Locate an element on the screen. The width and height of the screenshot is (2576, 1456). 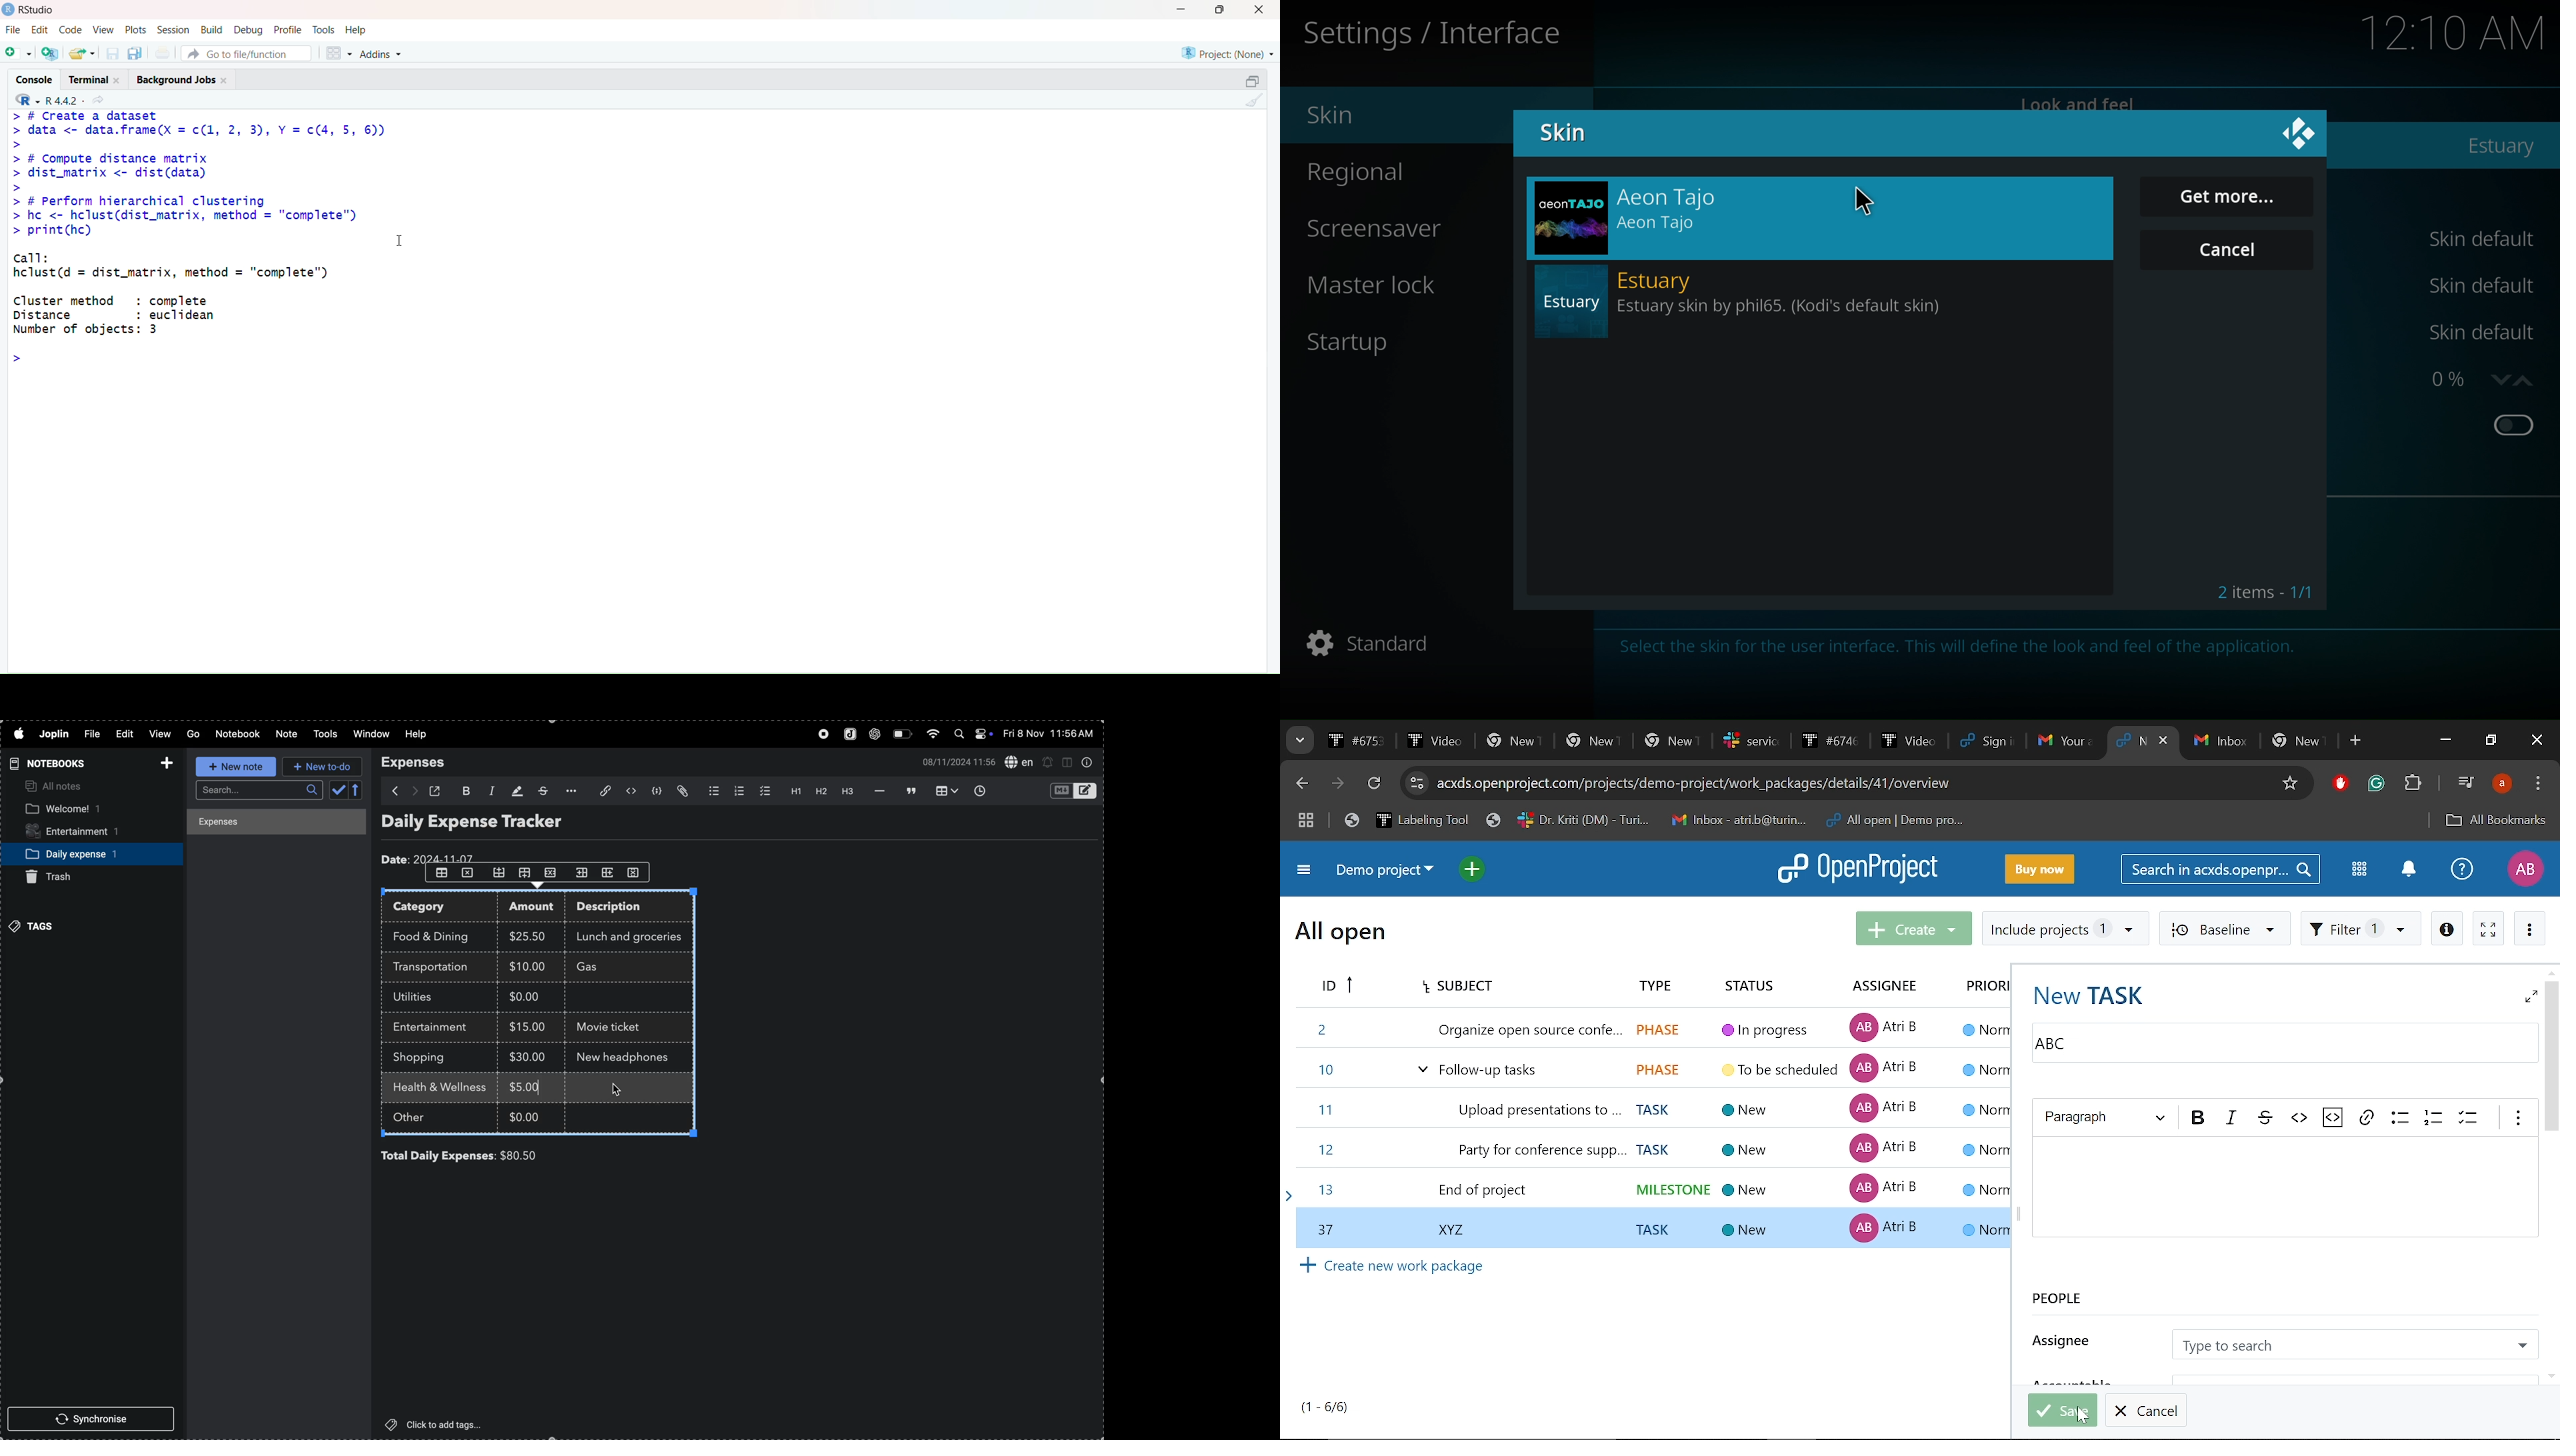
view is located at coordinates (157, 735).